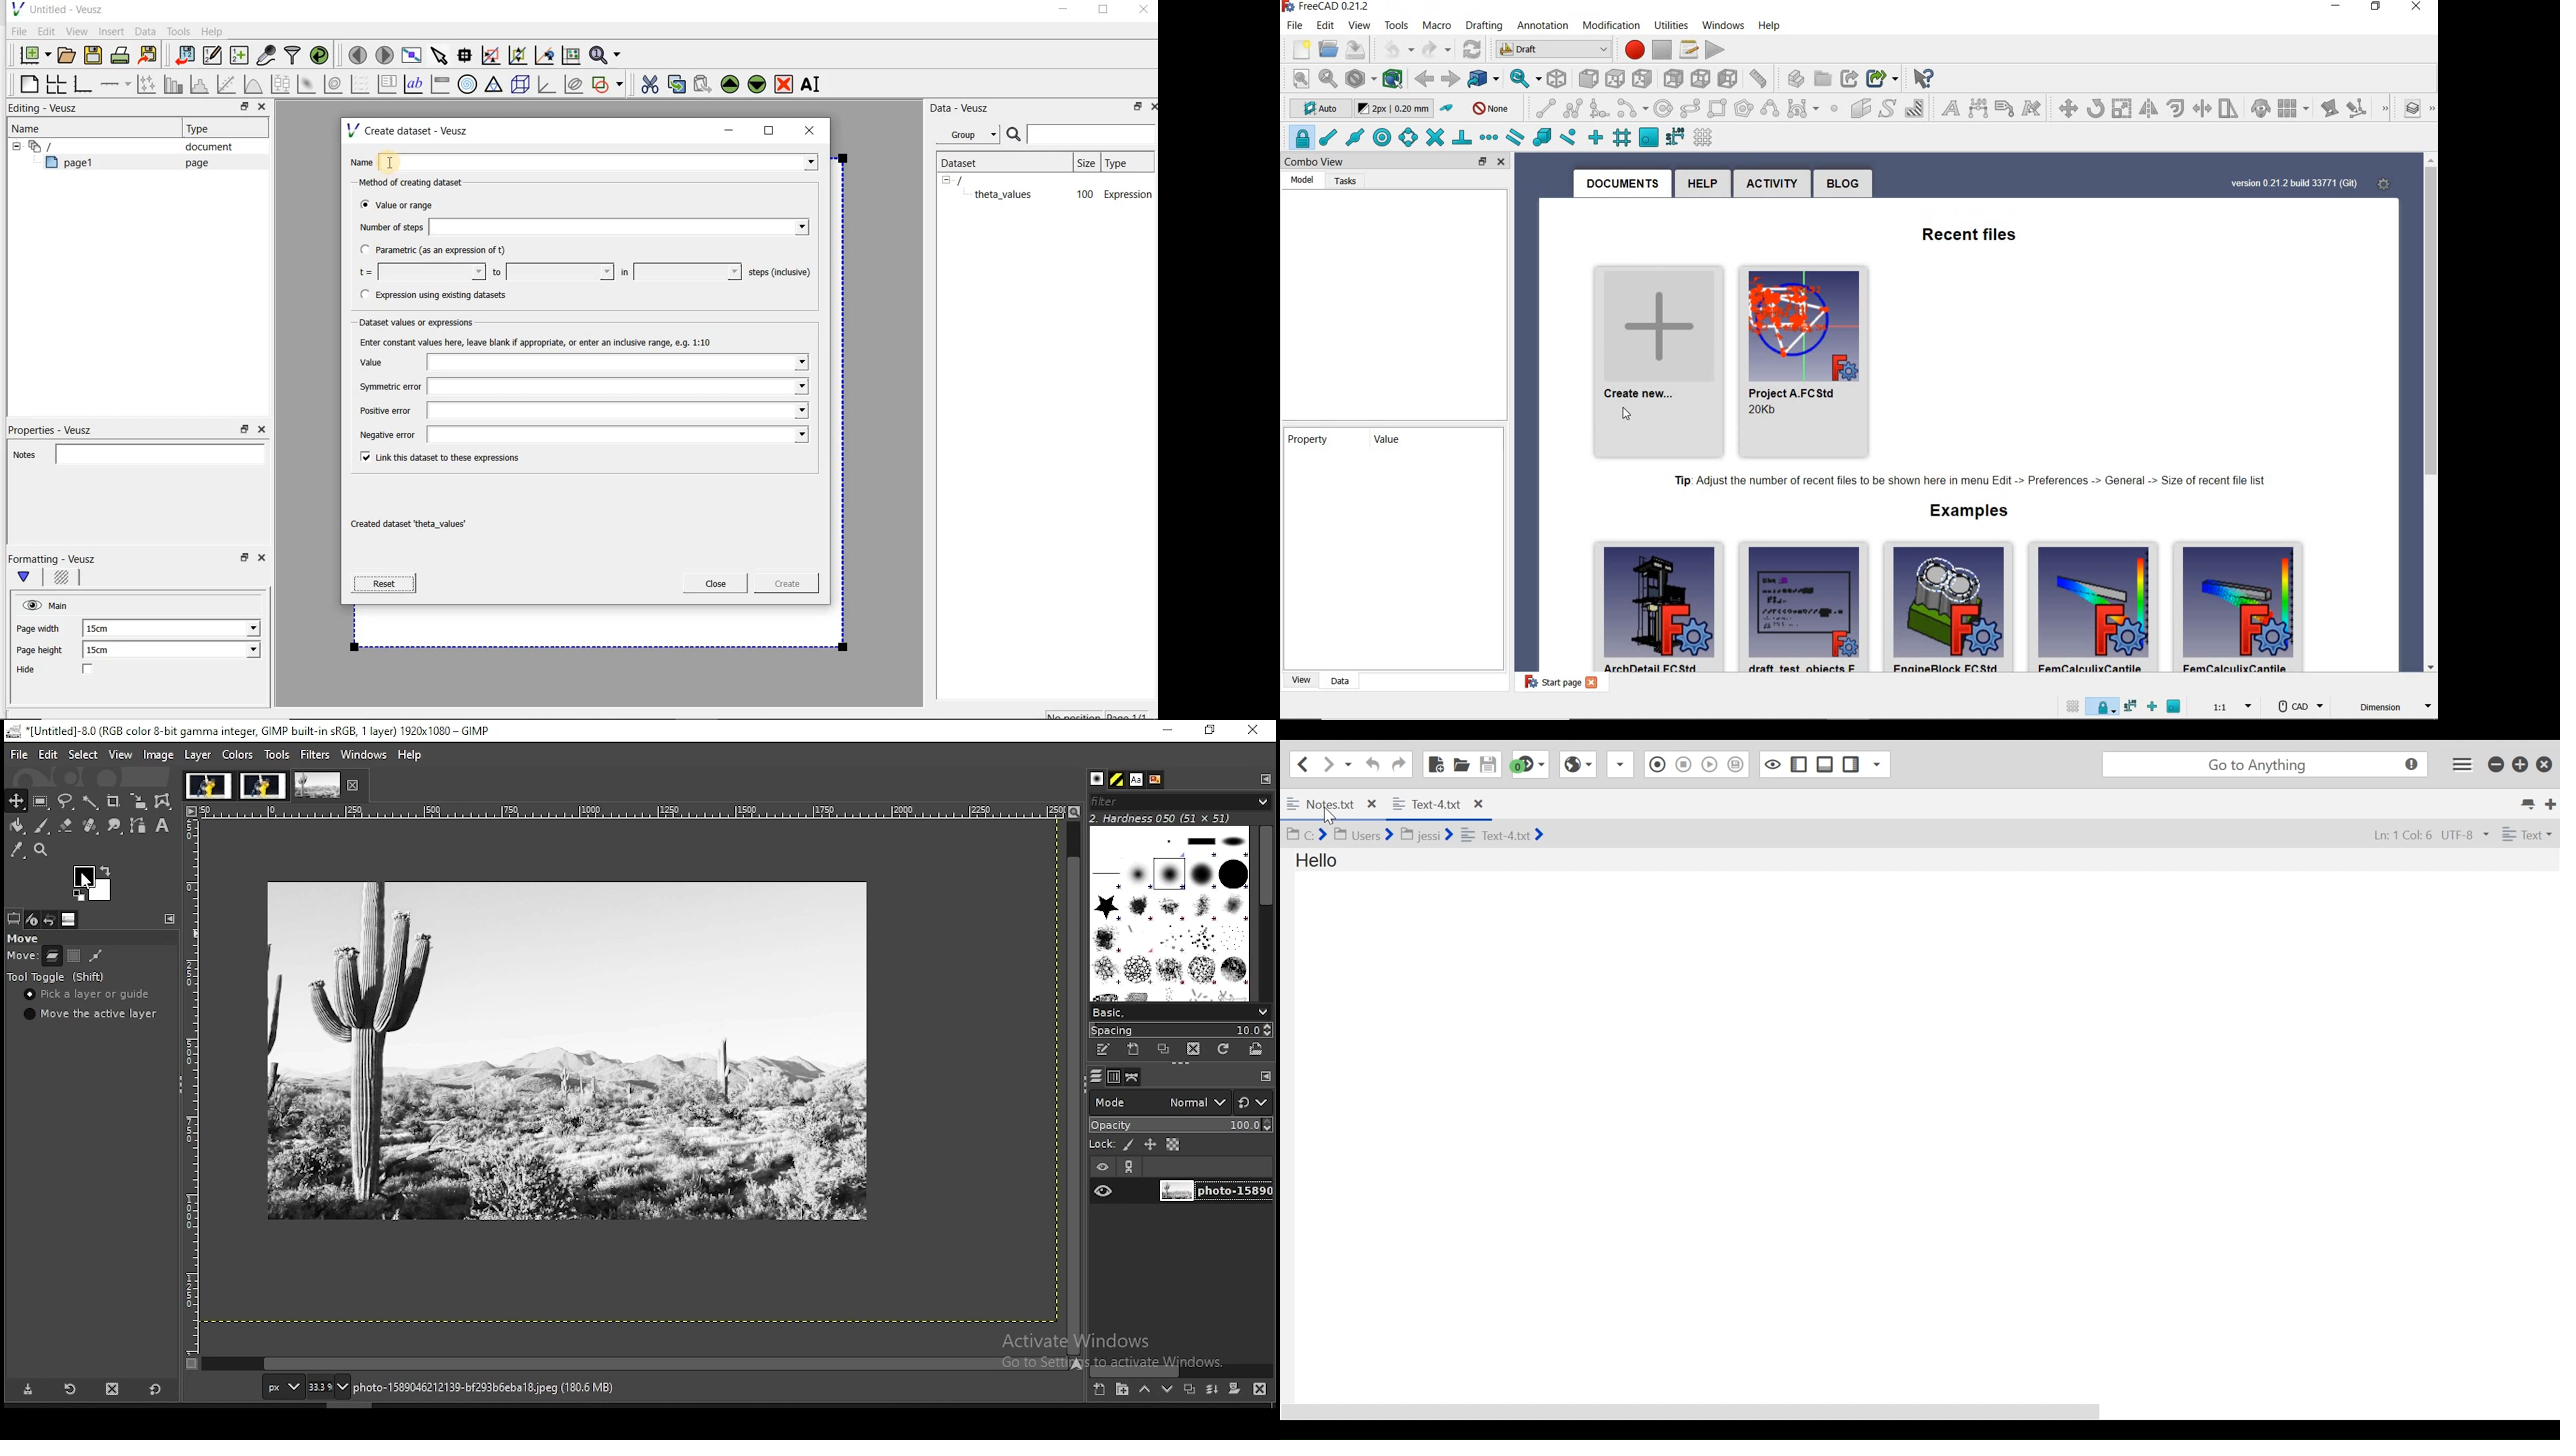 This screenshot has height=1456, width=2576. Describe the element at coordinates (1446, 109) in the screenshot. I see `toggle construction mode` at that location.